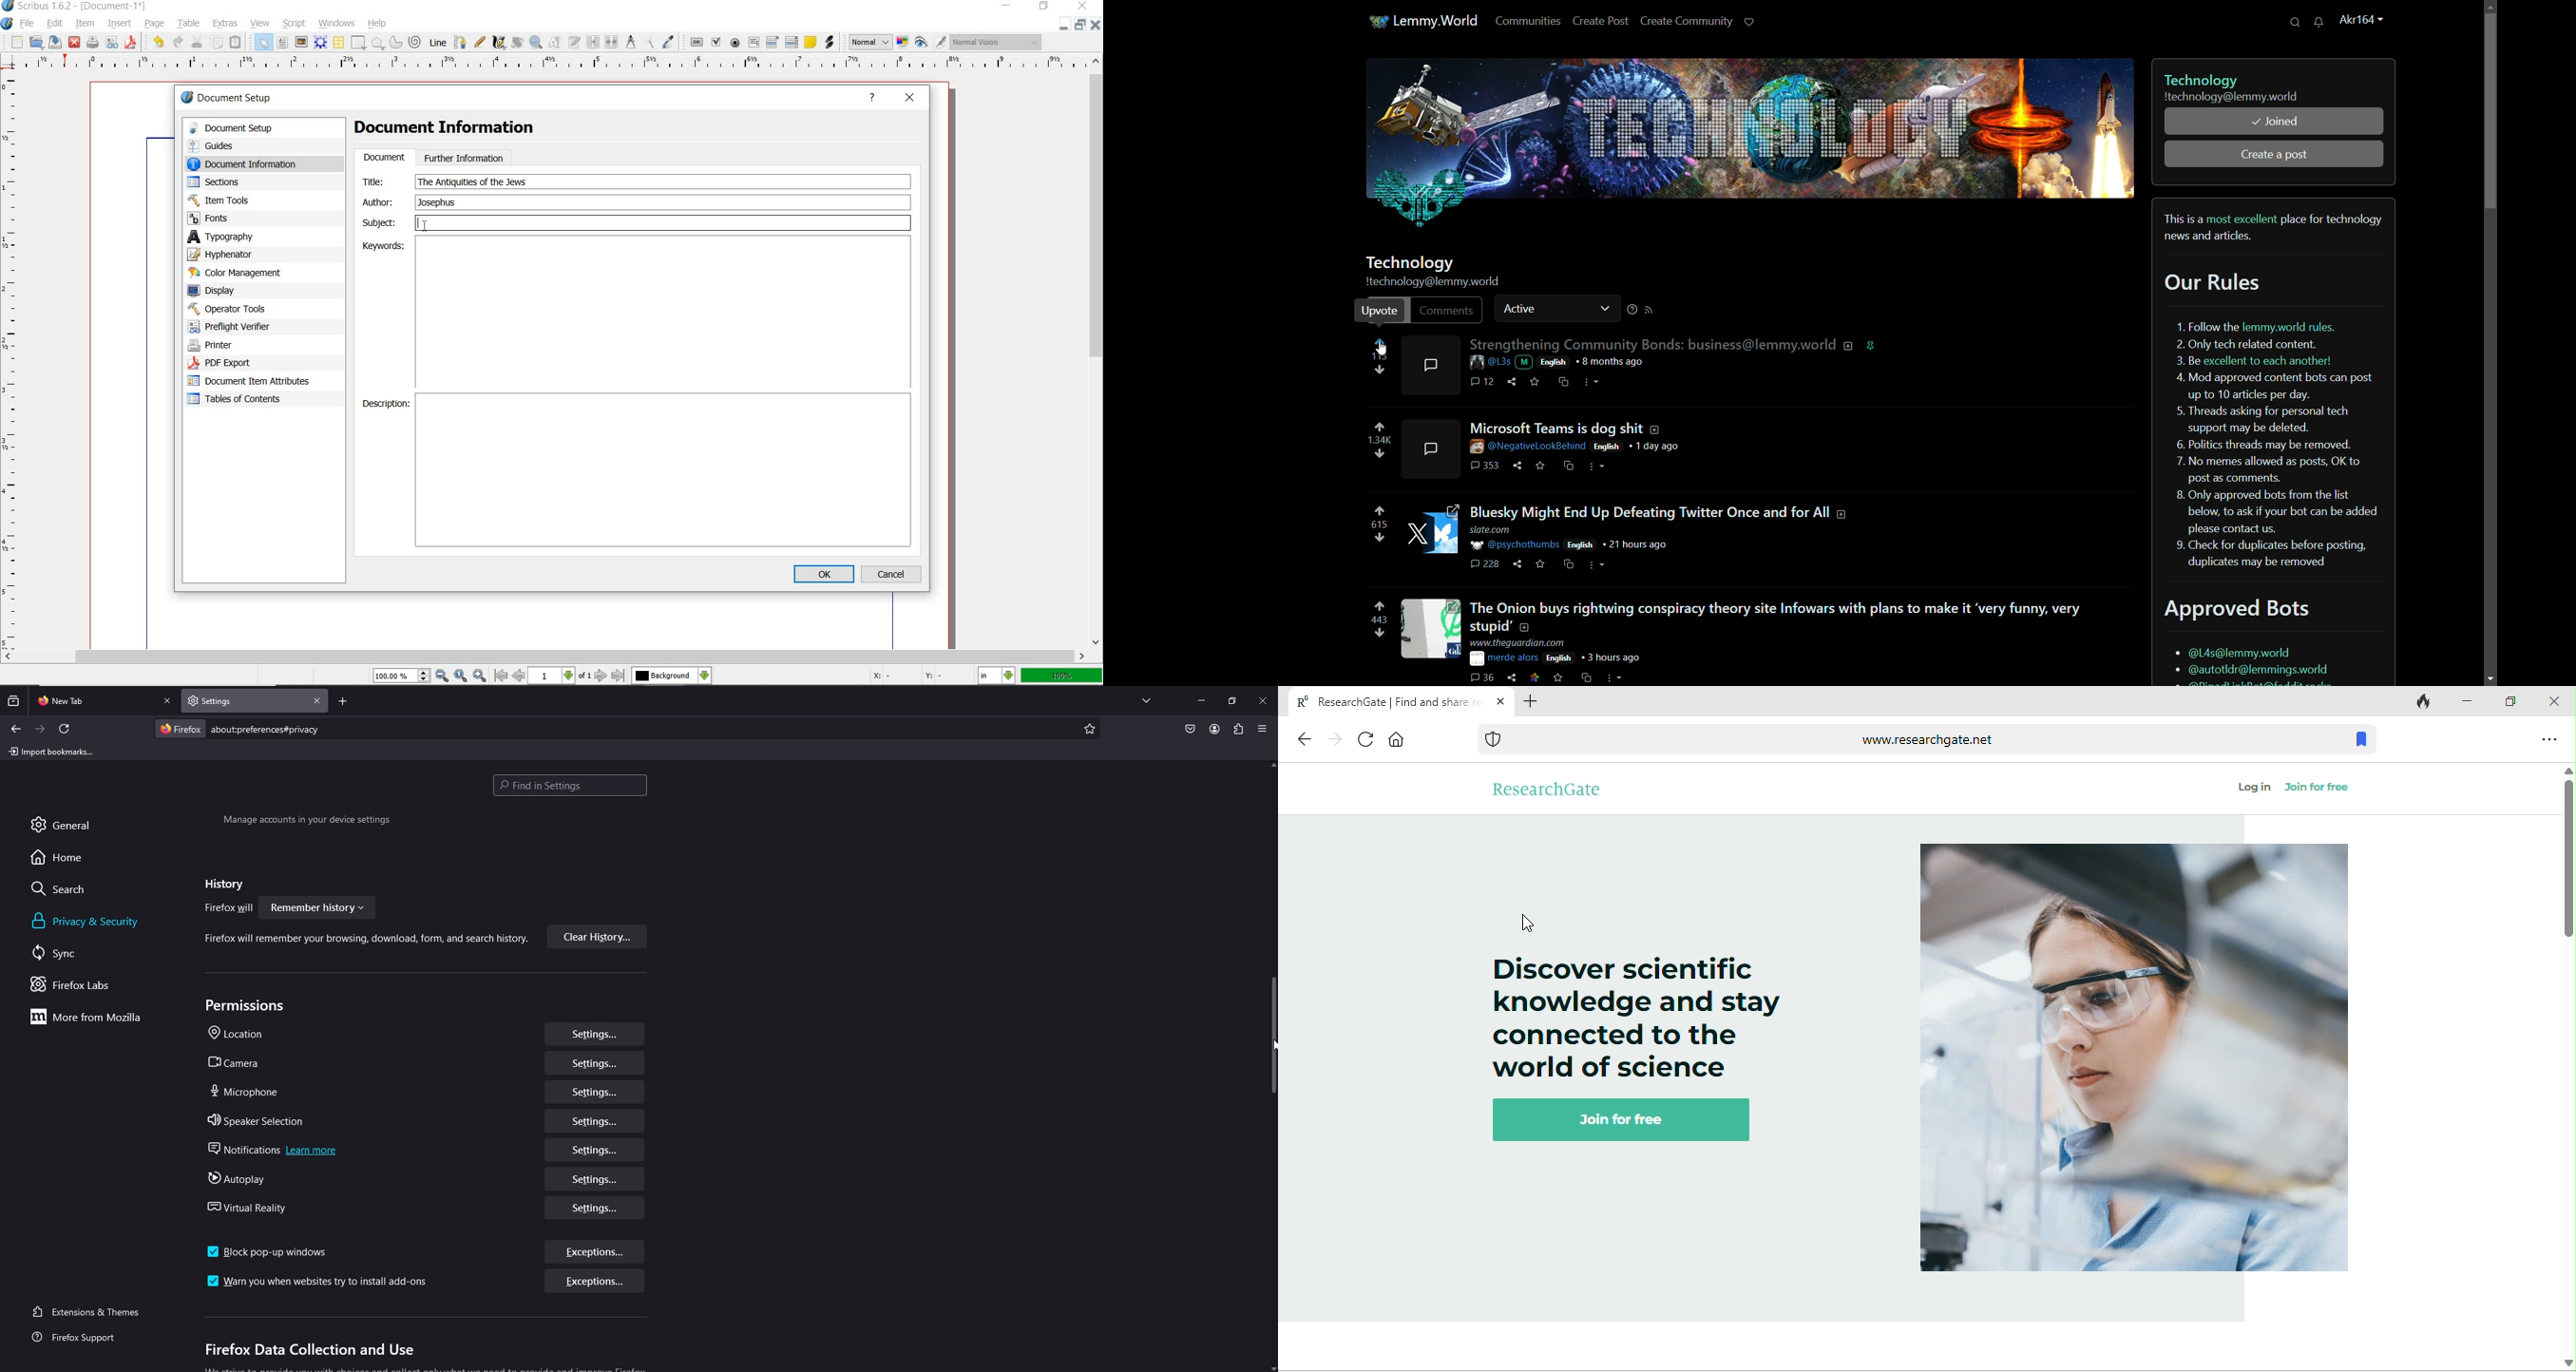  What do you see at coordinates (424, 227) in the screenshot?
I see `cursor` at bounding box center [424, 227].